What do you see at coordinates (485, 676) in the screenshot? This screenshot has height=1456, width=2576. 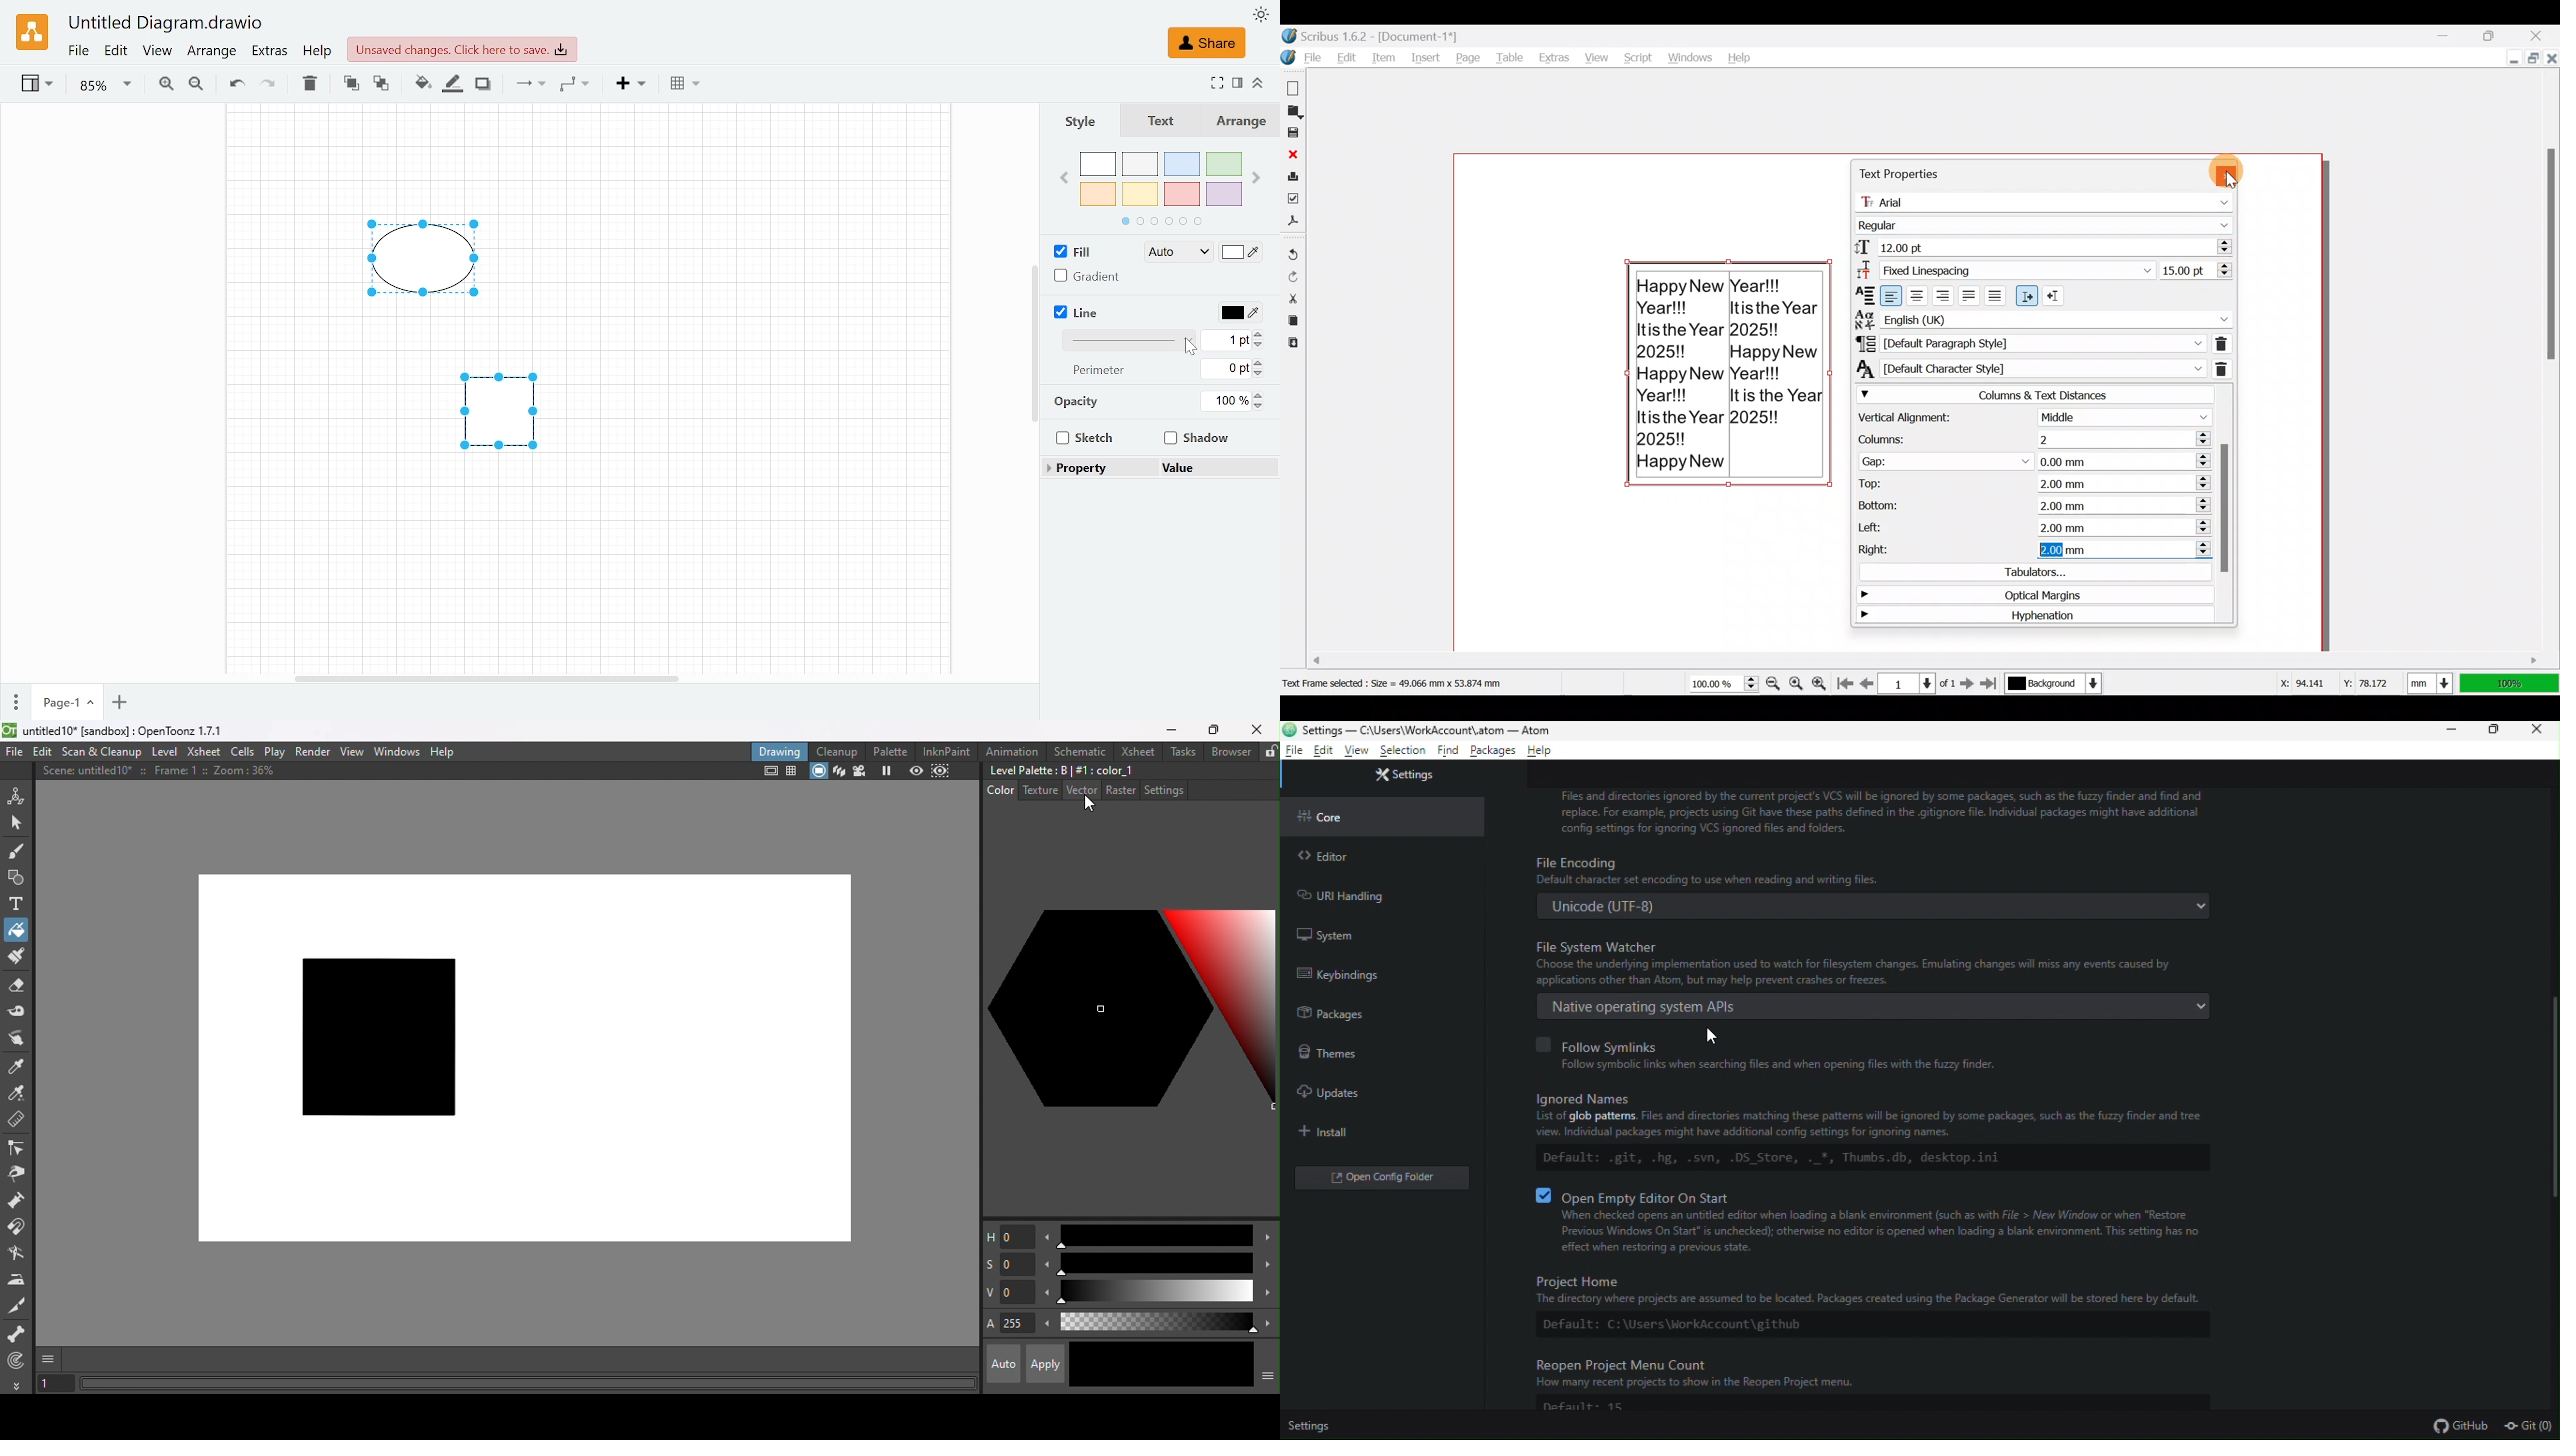 I see `Horizontal scrollbar` at bounding box center [485, 676].